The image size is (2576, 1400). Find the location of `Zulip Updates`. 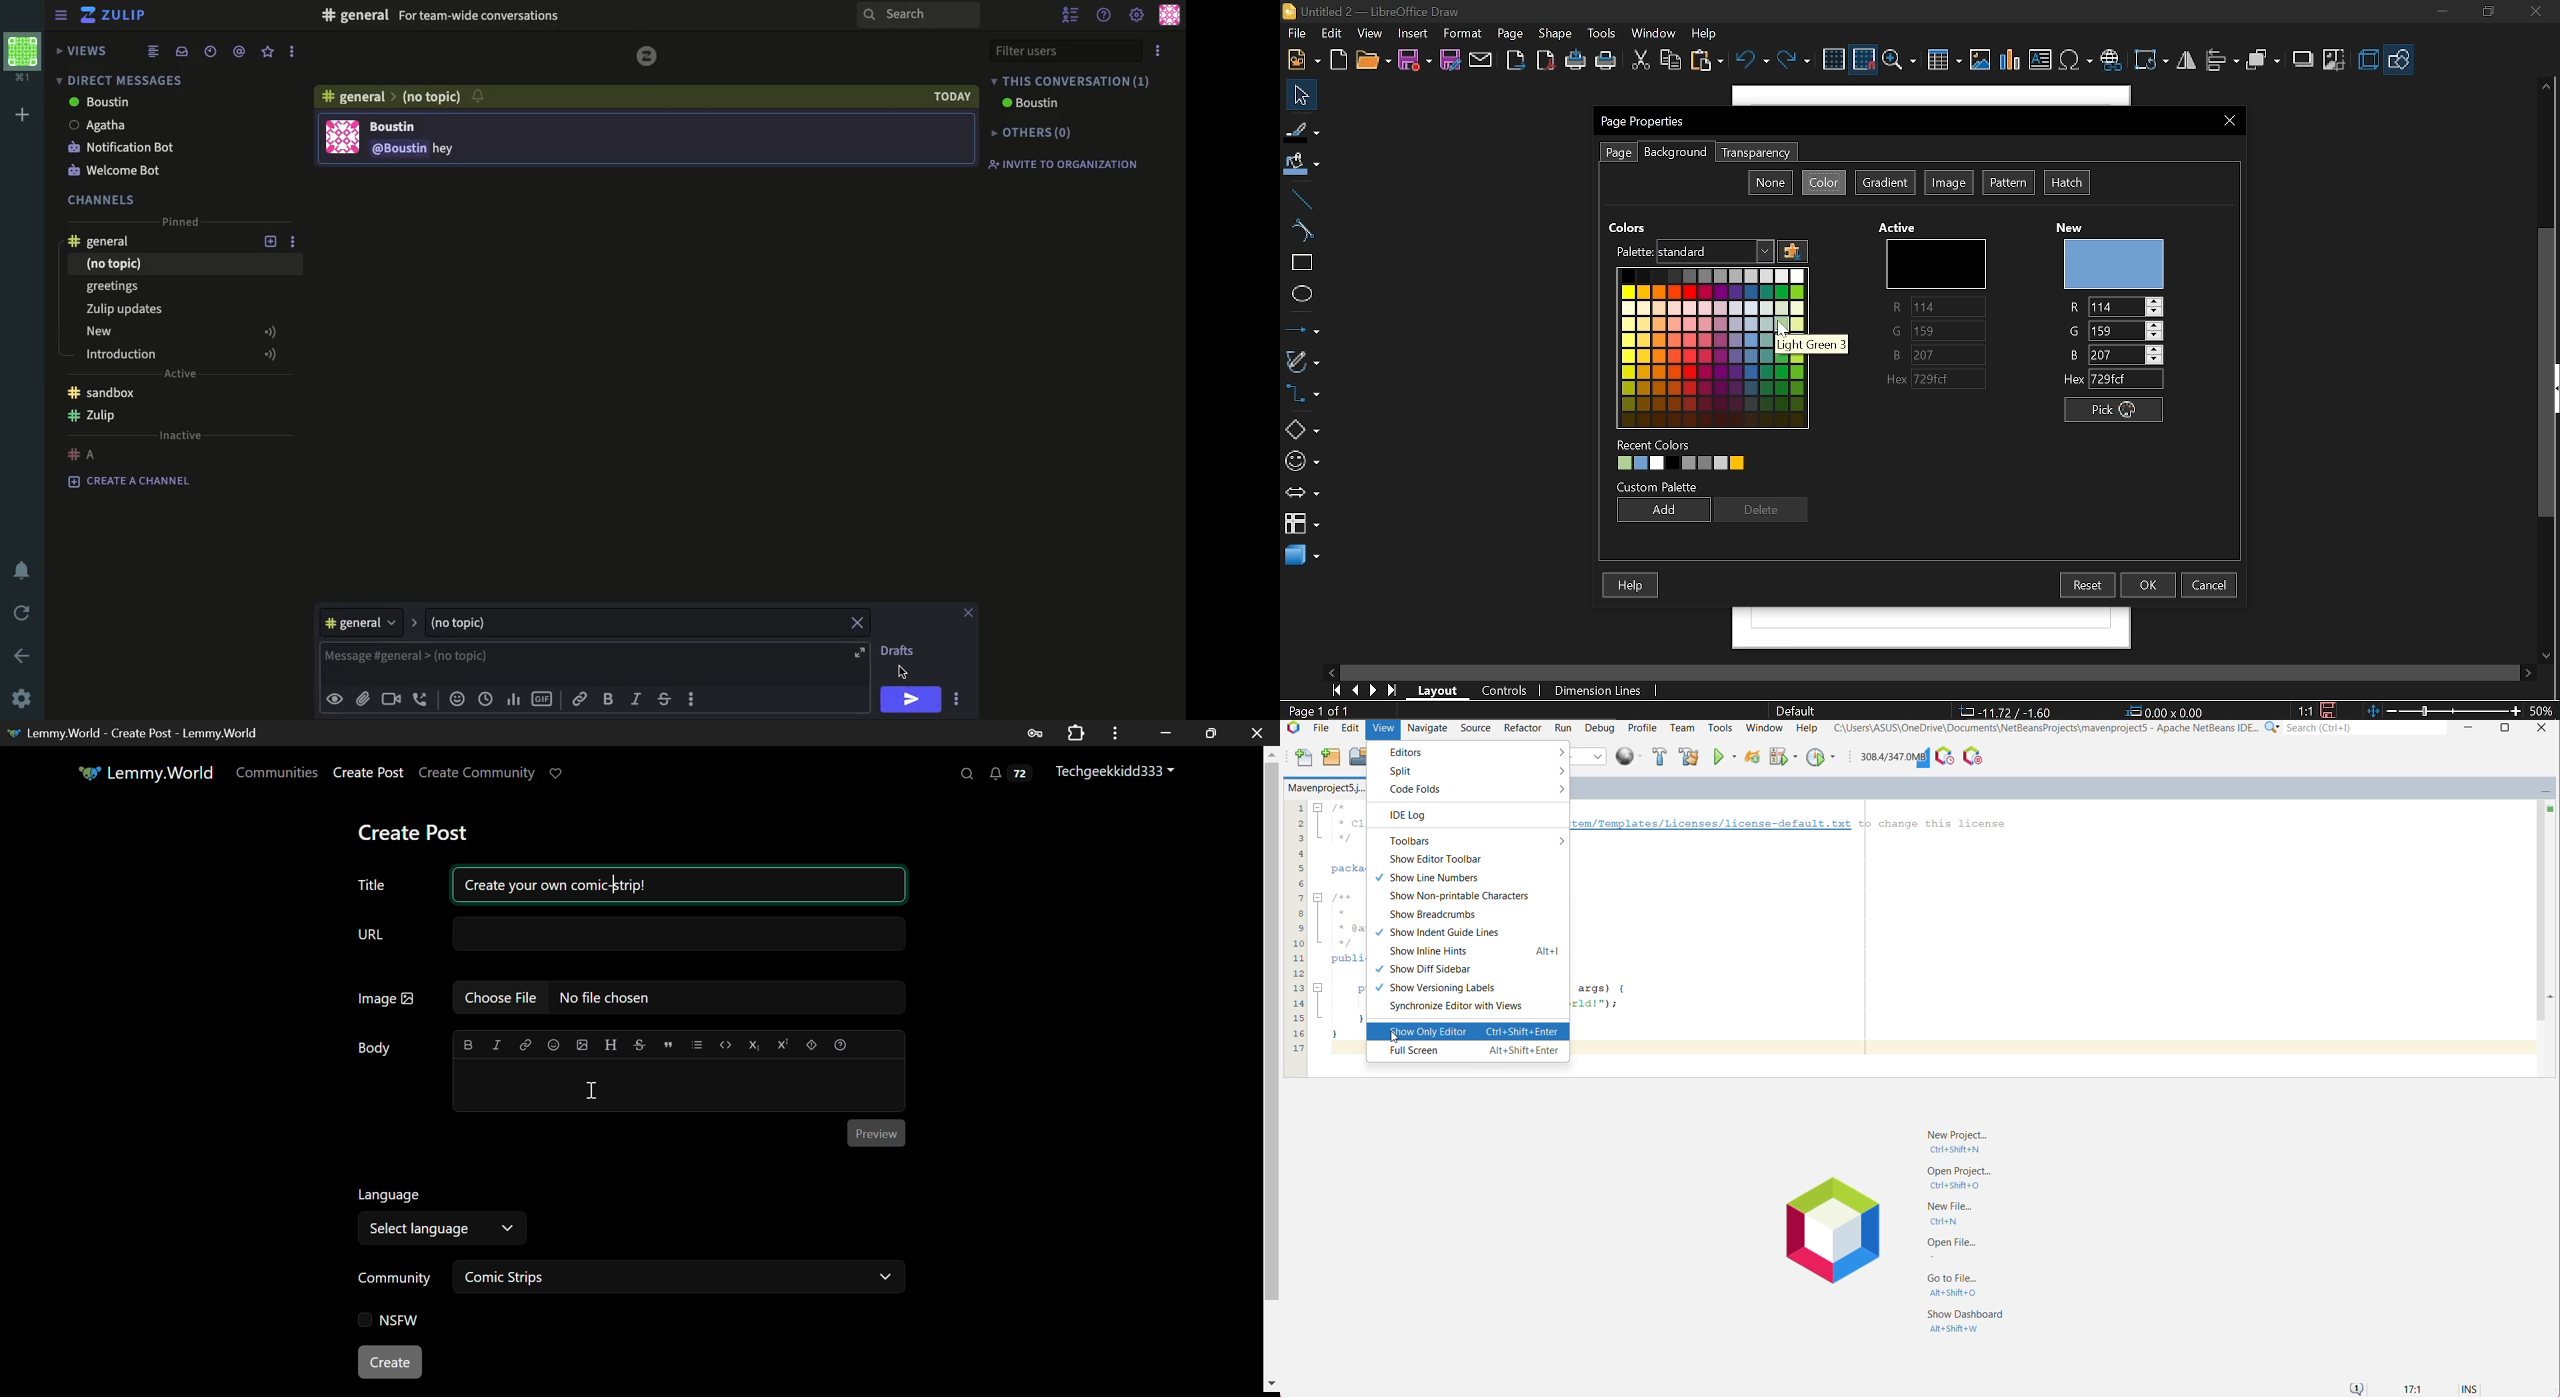

Zulip Updates is located at coordinates (180, 309).